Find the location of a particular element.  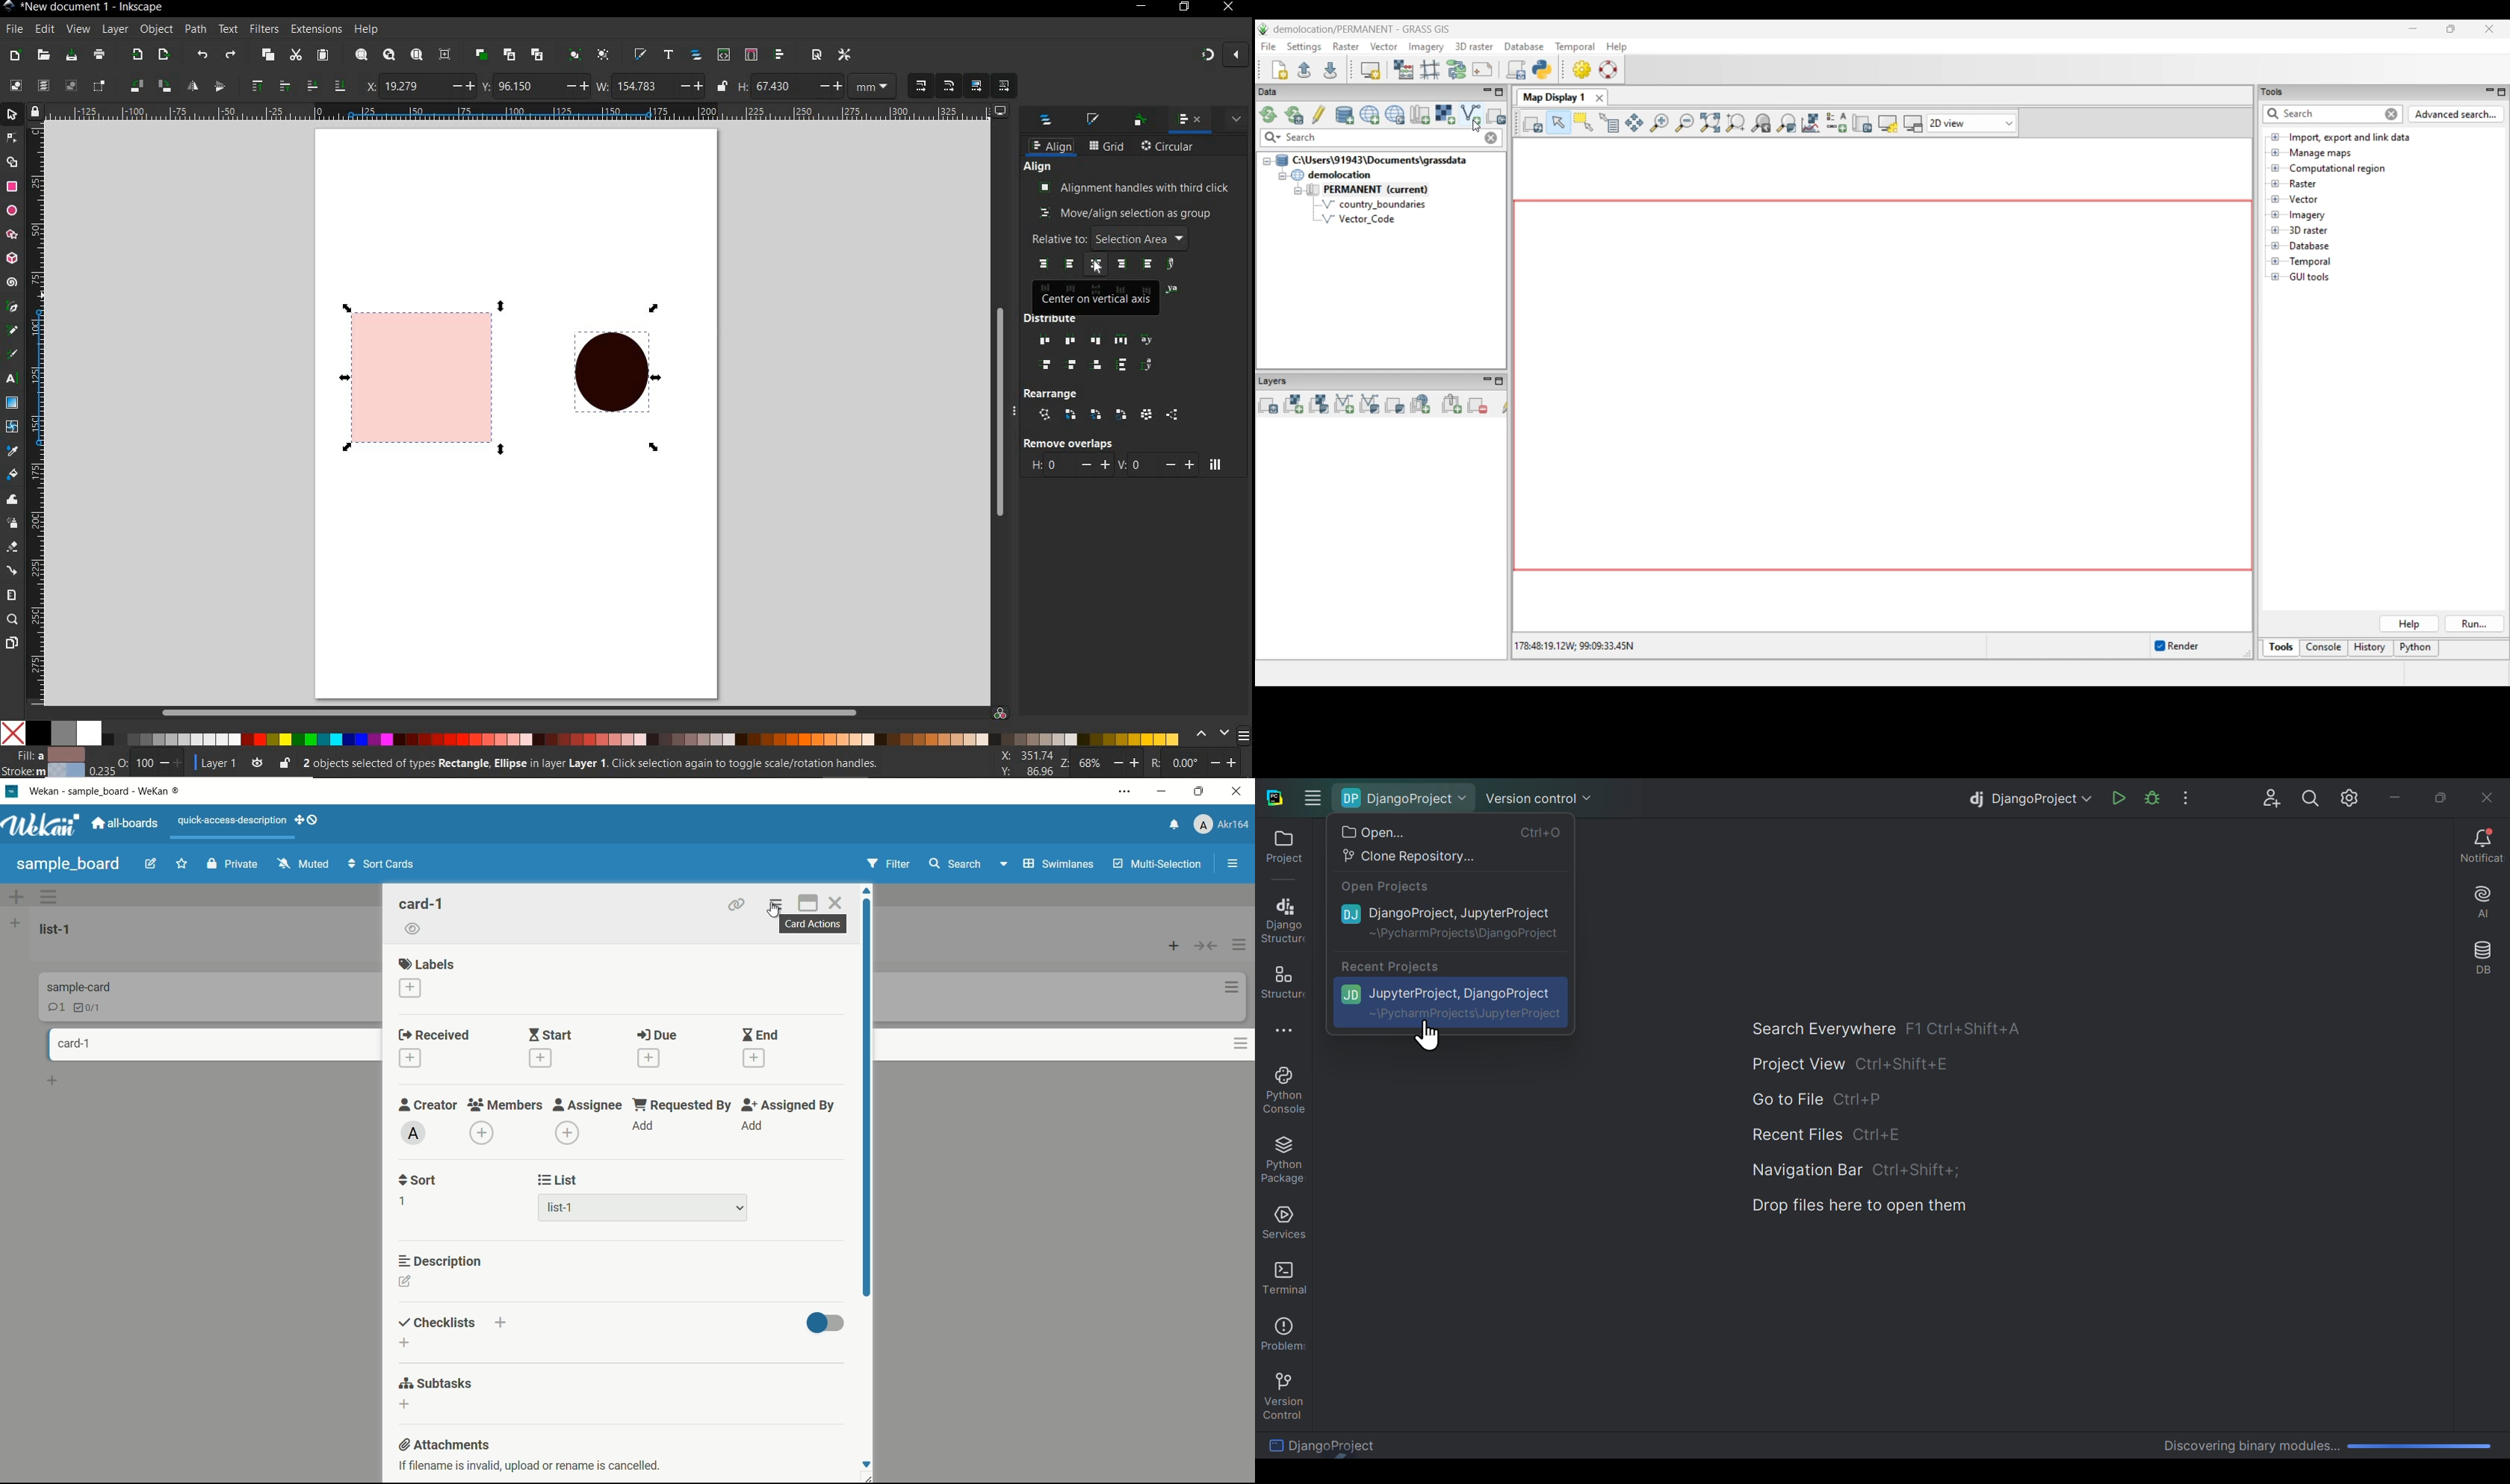

ALIGN LEFT EDGES is located at coordinates (1071, 265).